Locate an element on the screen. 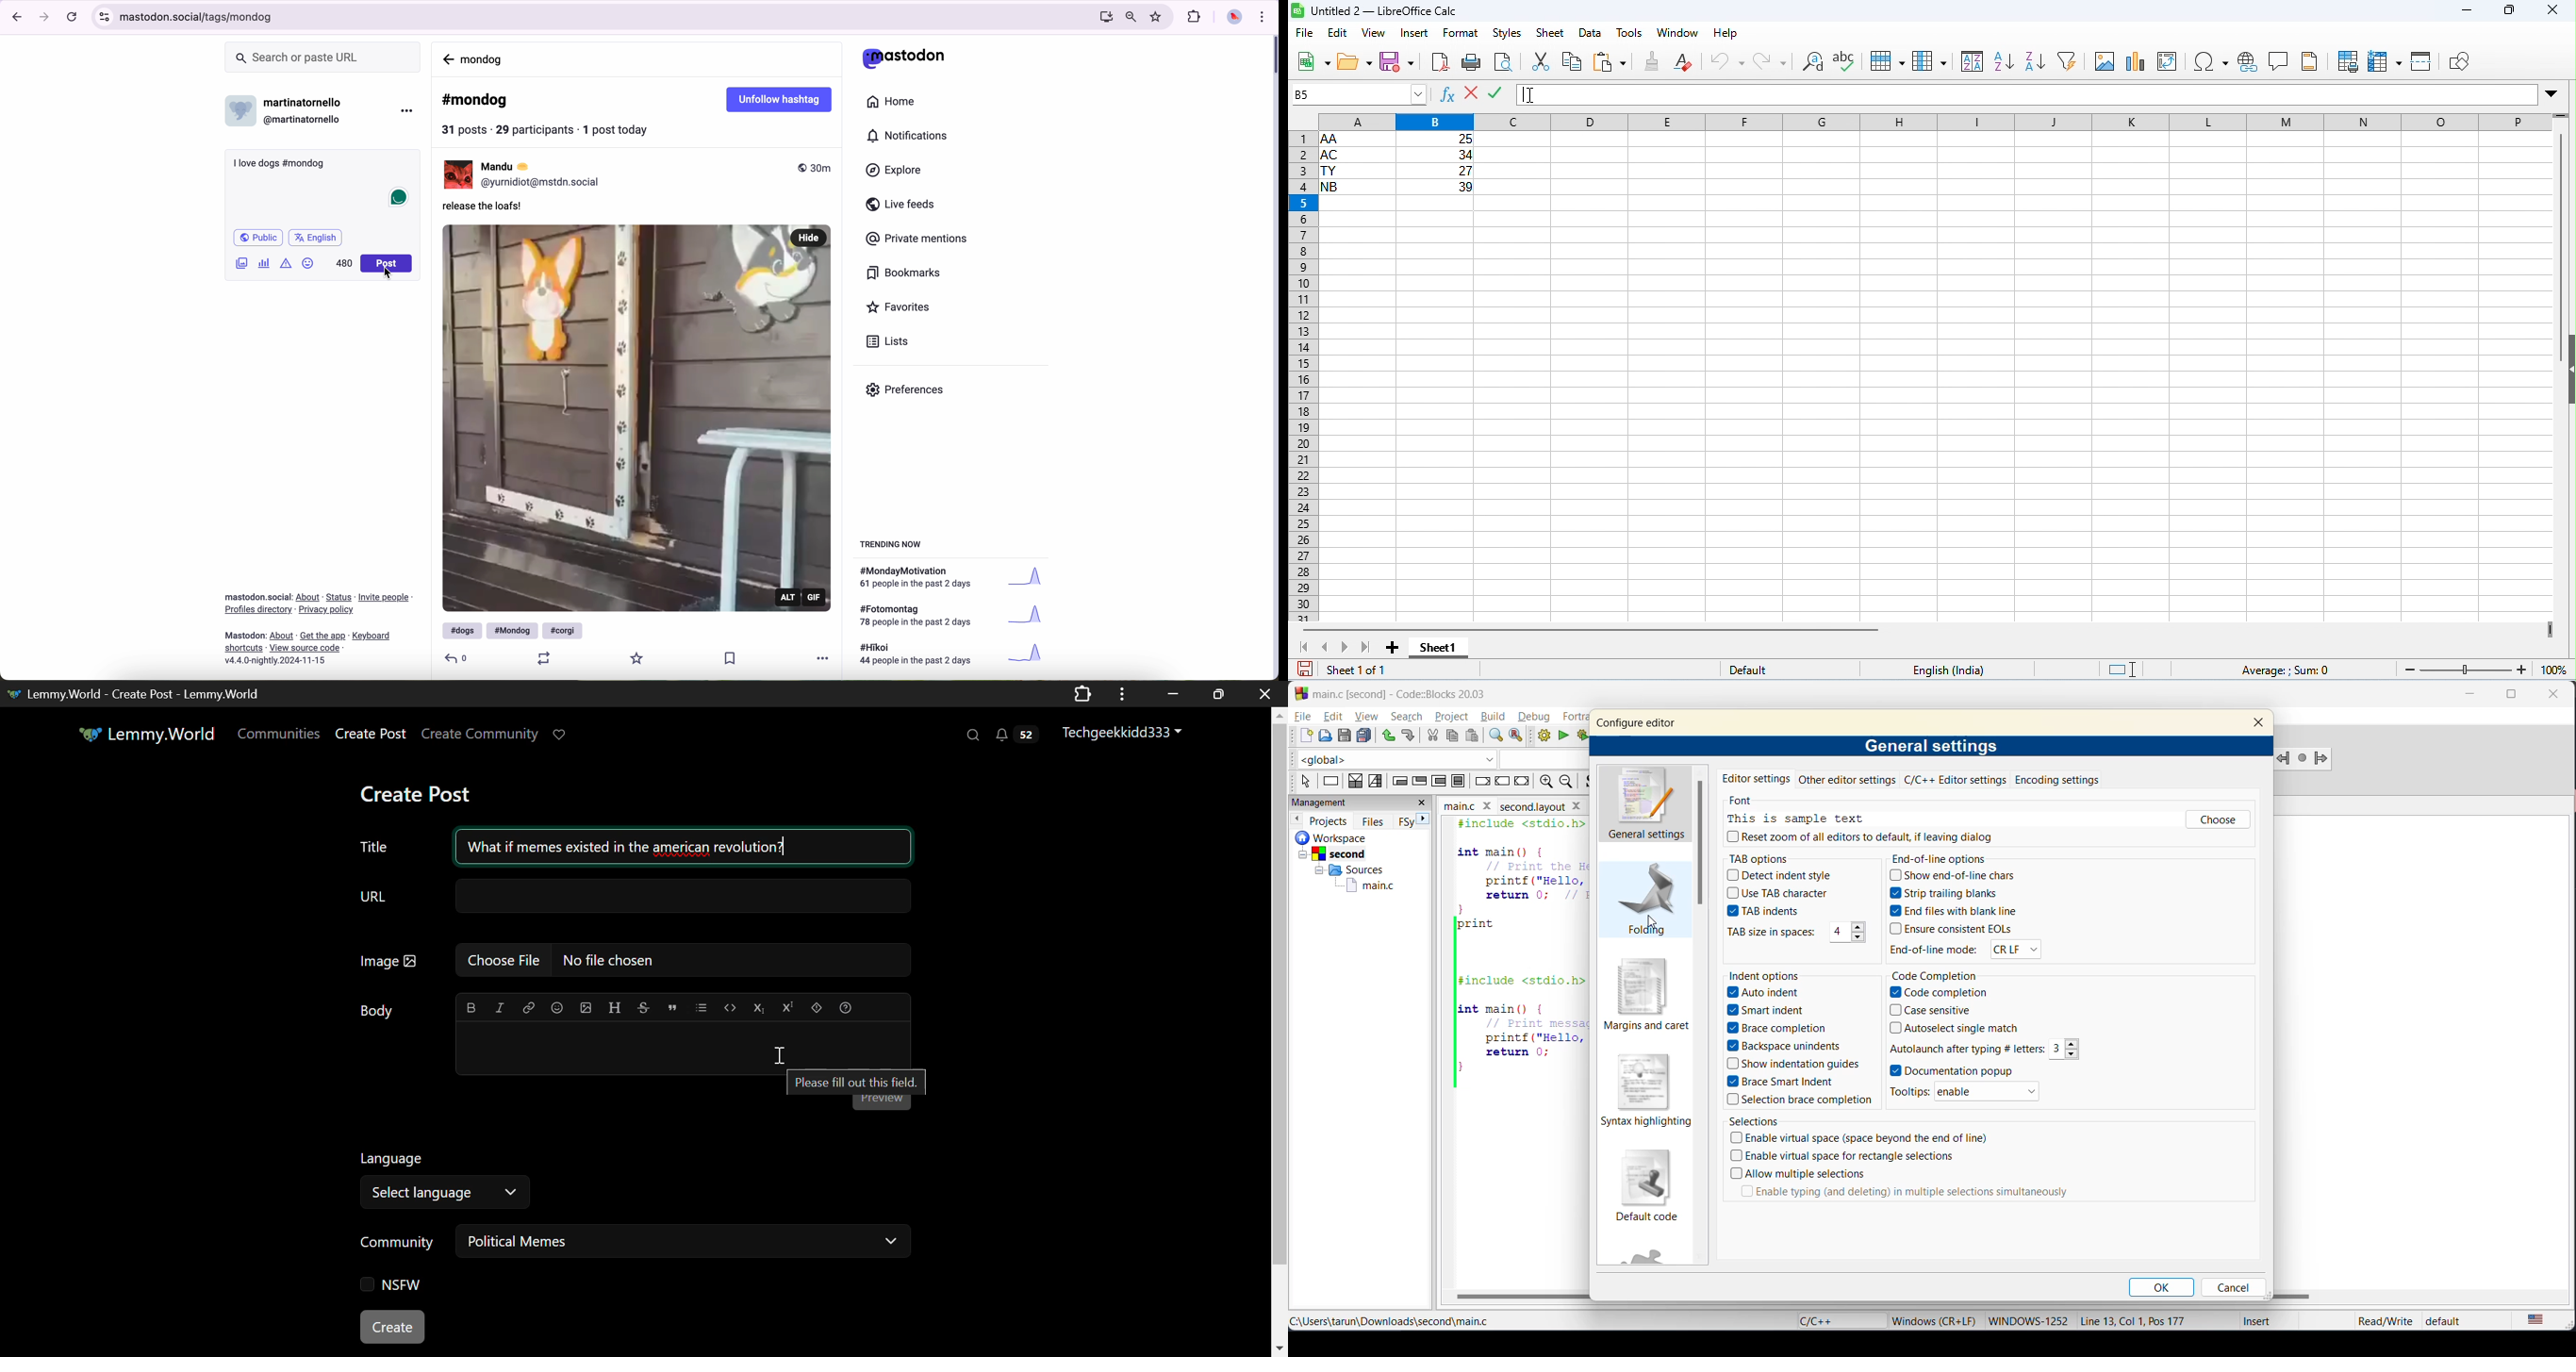  row is located at coordinates (1888, 61).